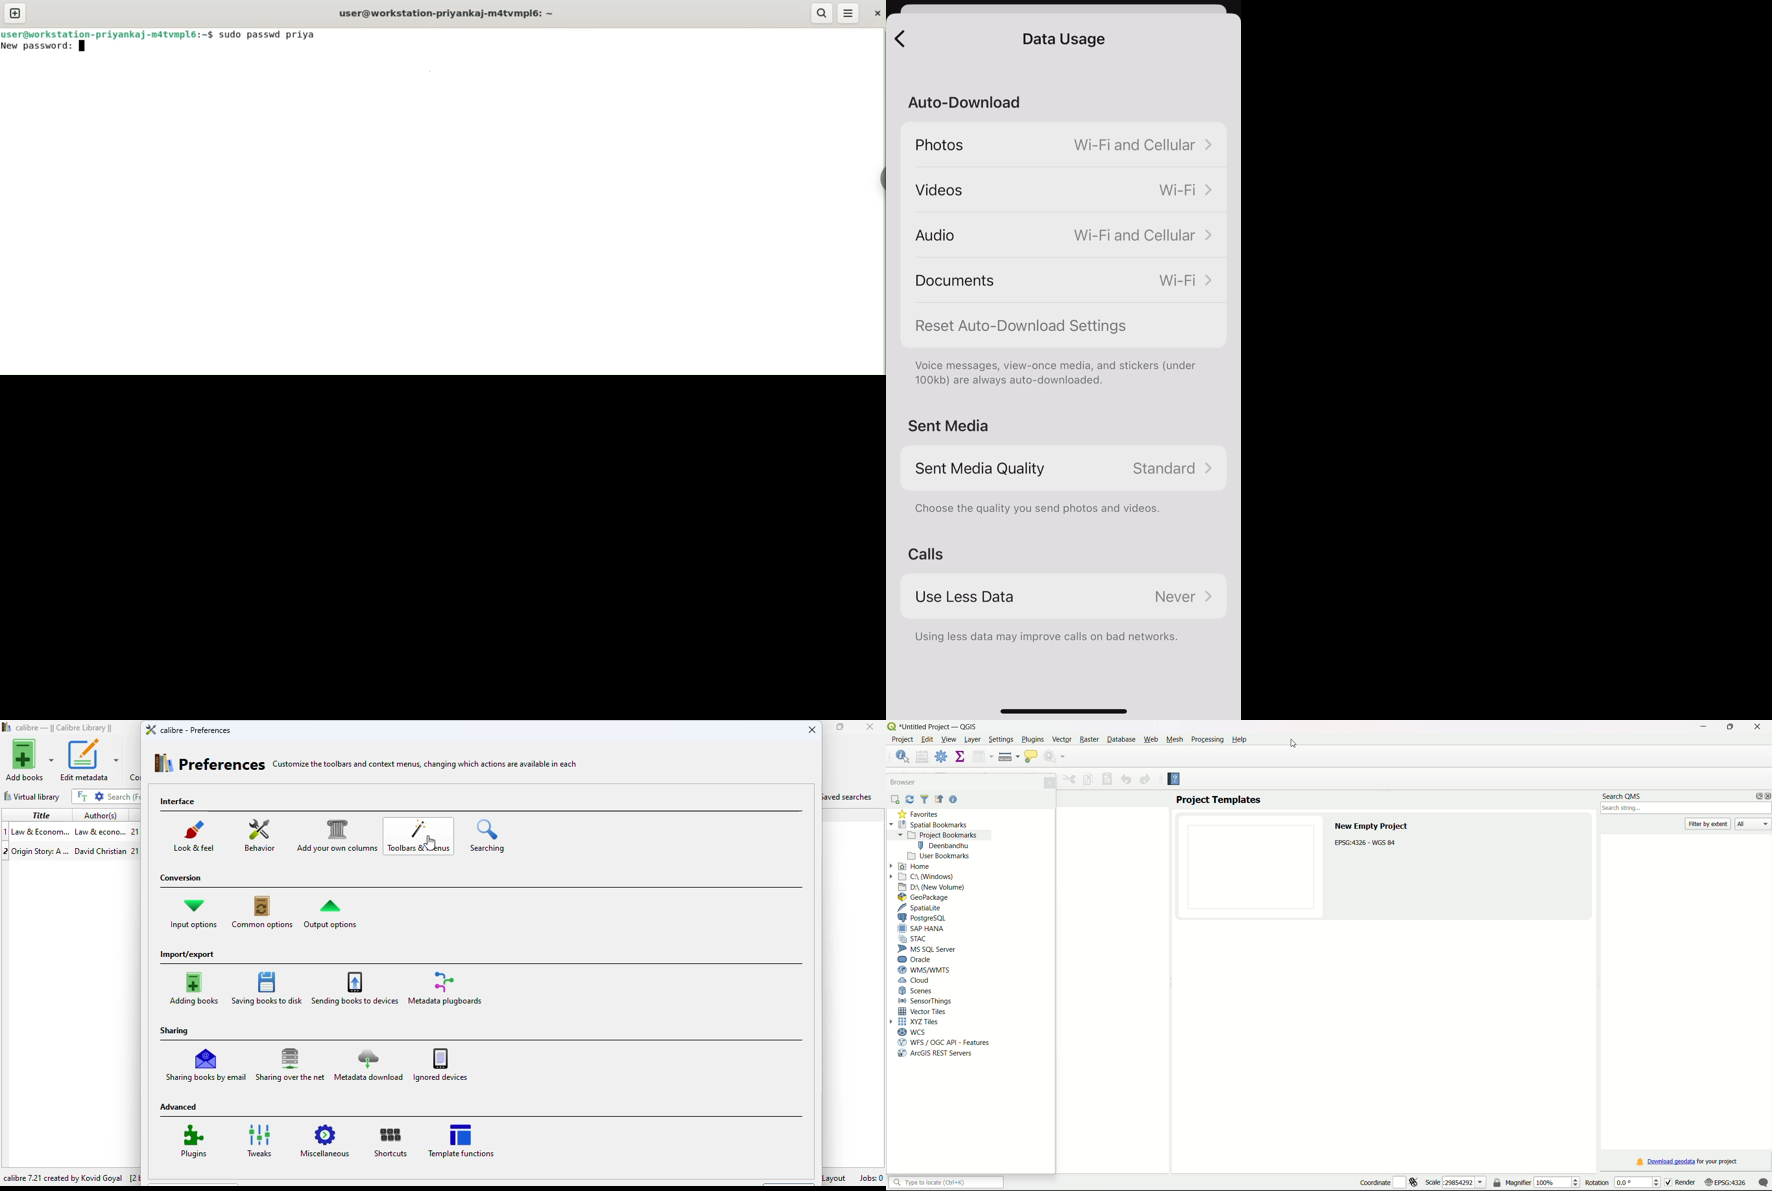 The width and height of the screenshot is (1792, 1204). What do you see at coordinates (291, 1064) in the screenshot?
I see `sharing over the net` at bounding box center [291, 1064].